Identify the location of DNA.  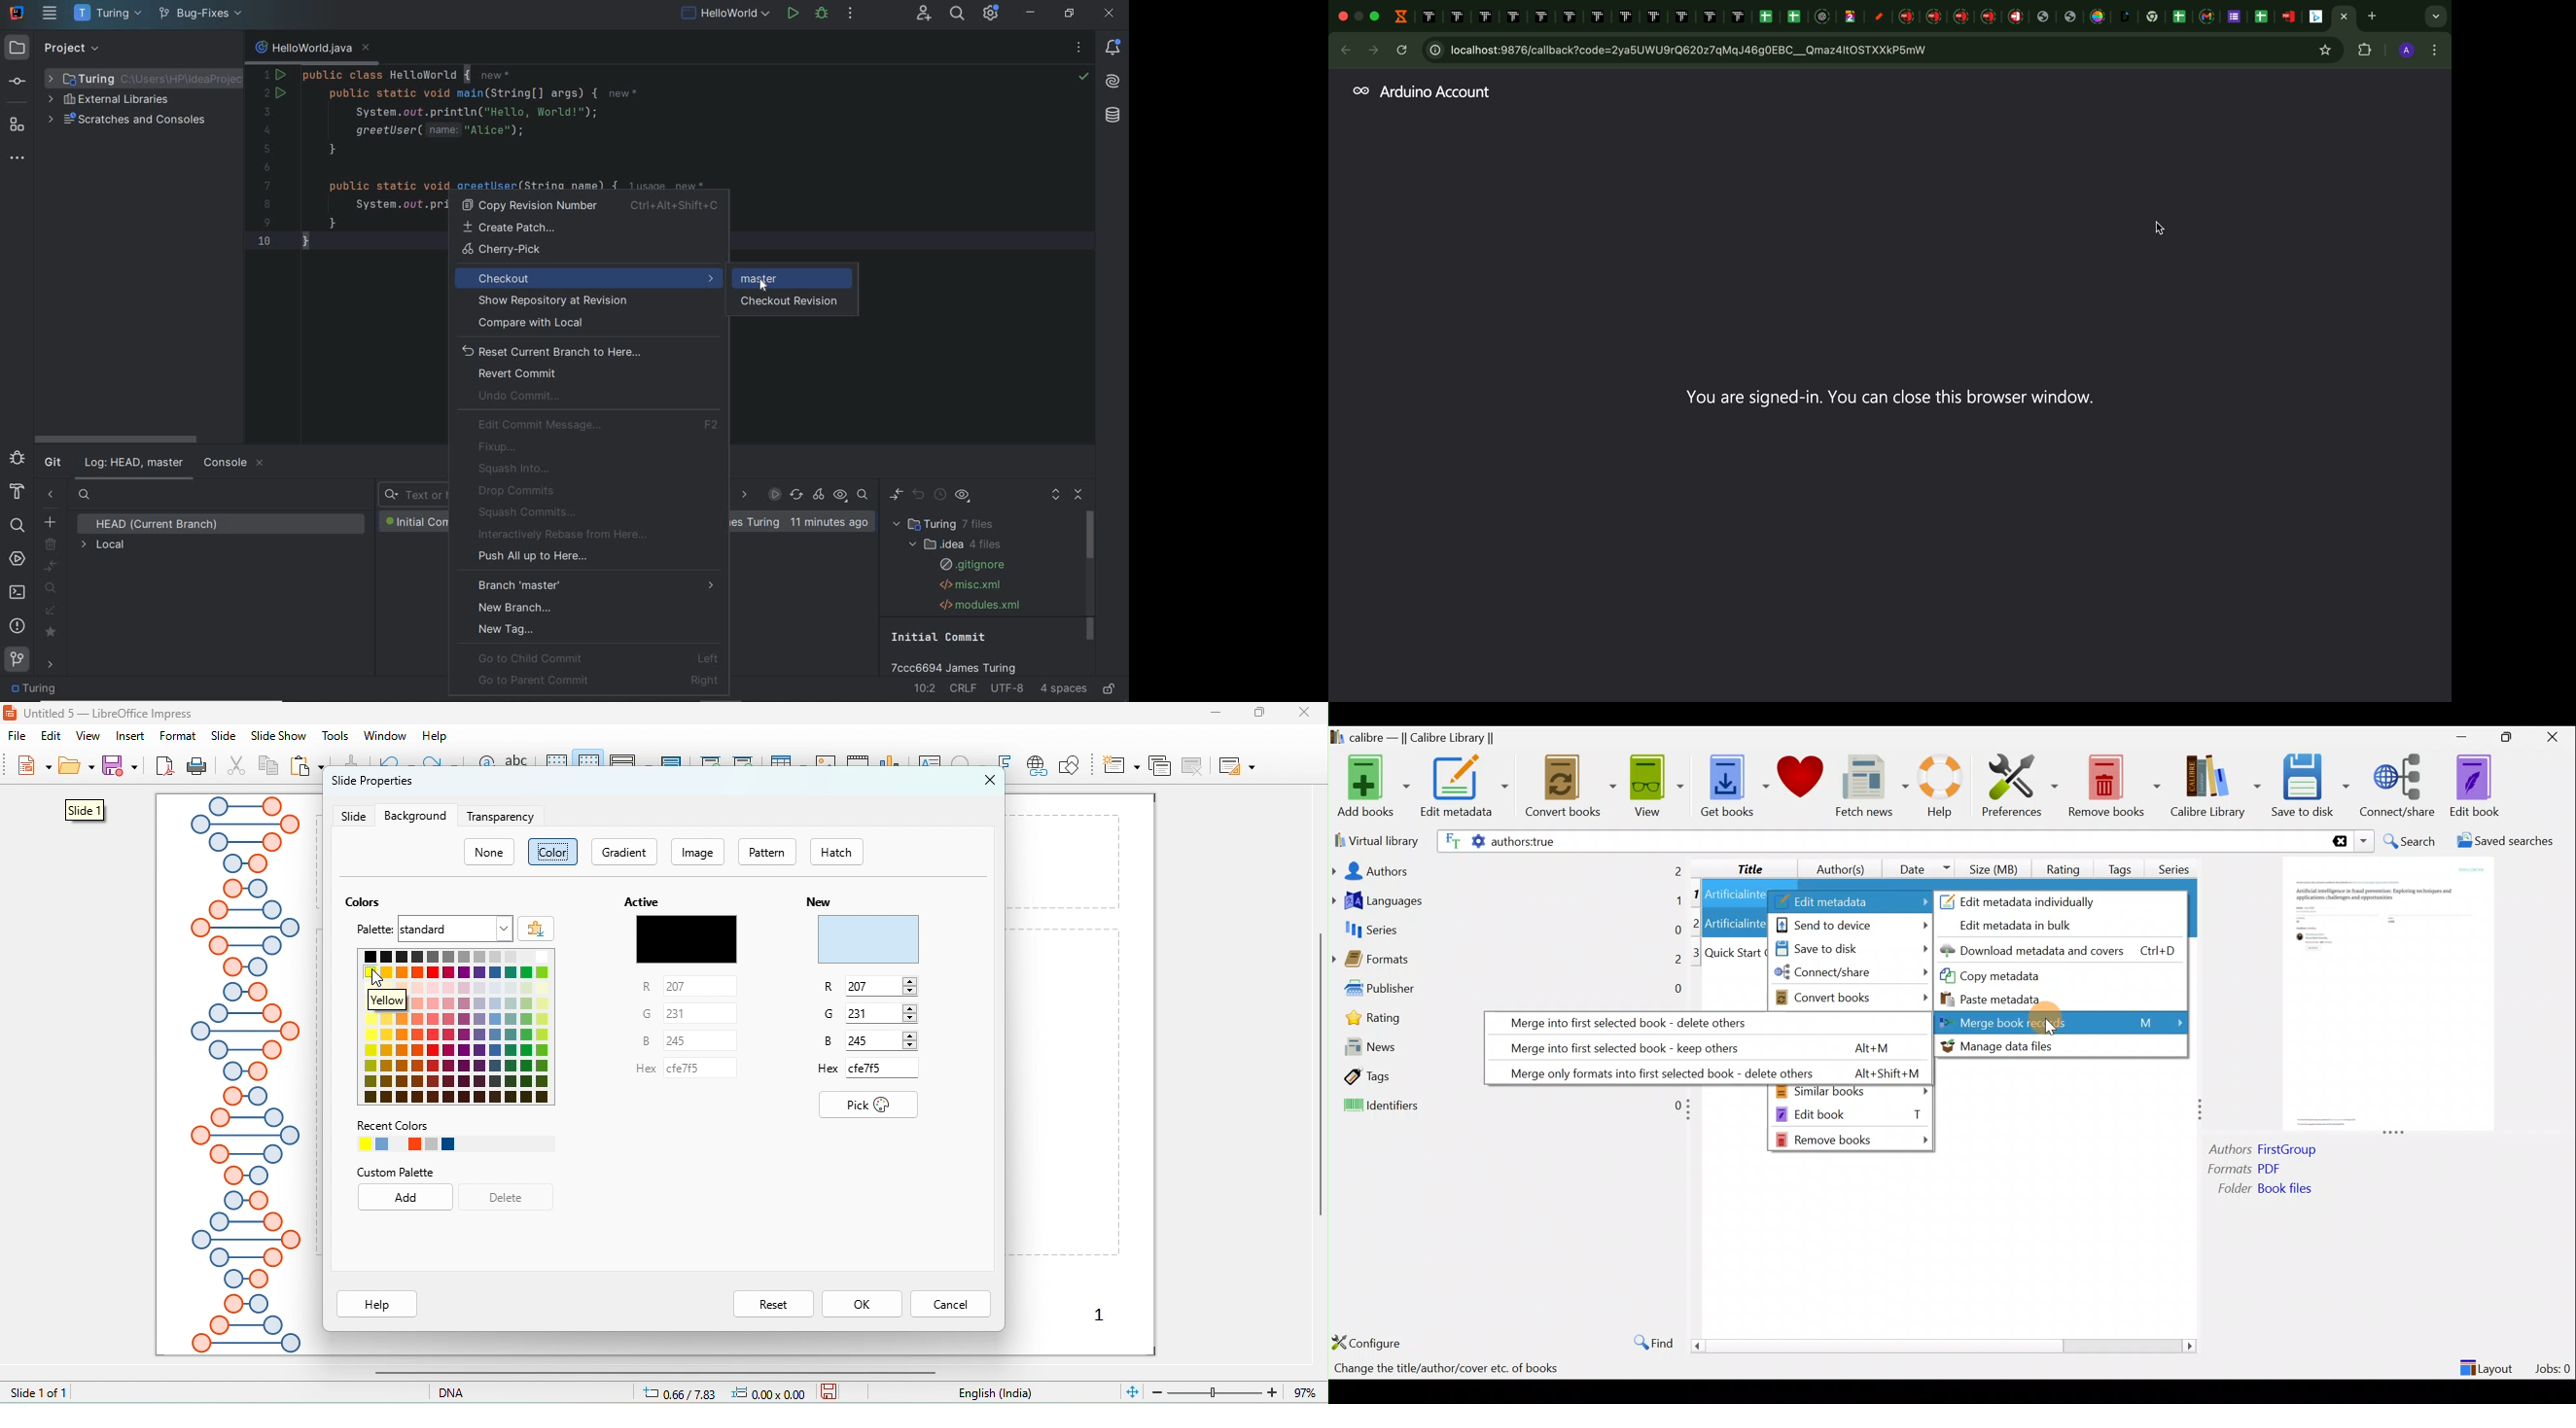
(478, 1391).